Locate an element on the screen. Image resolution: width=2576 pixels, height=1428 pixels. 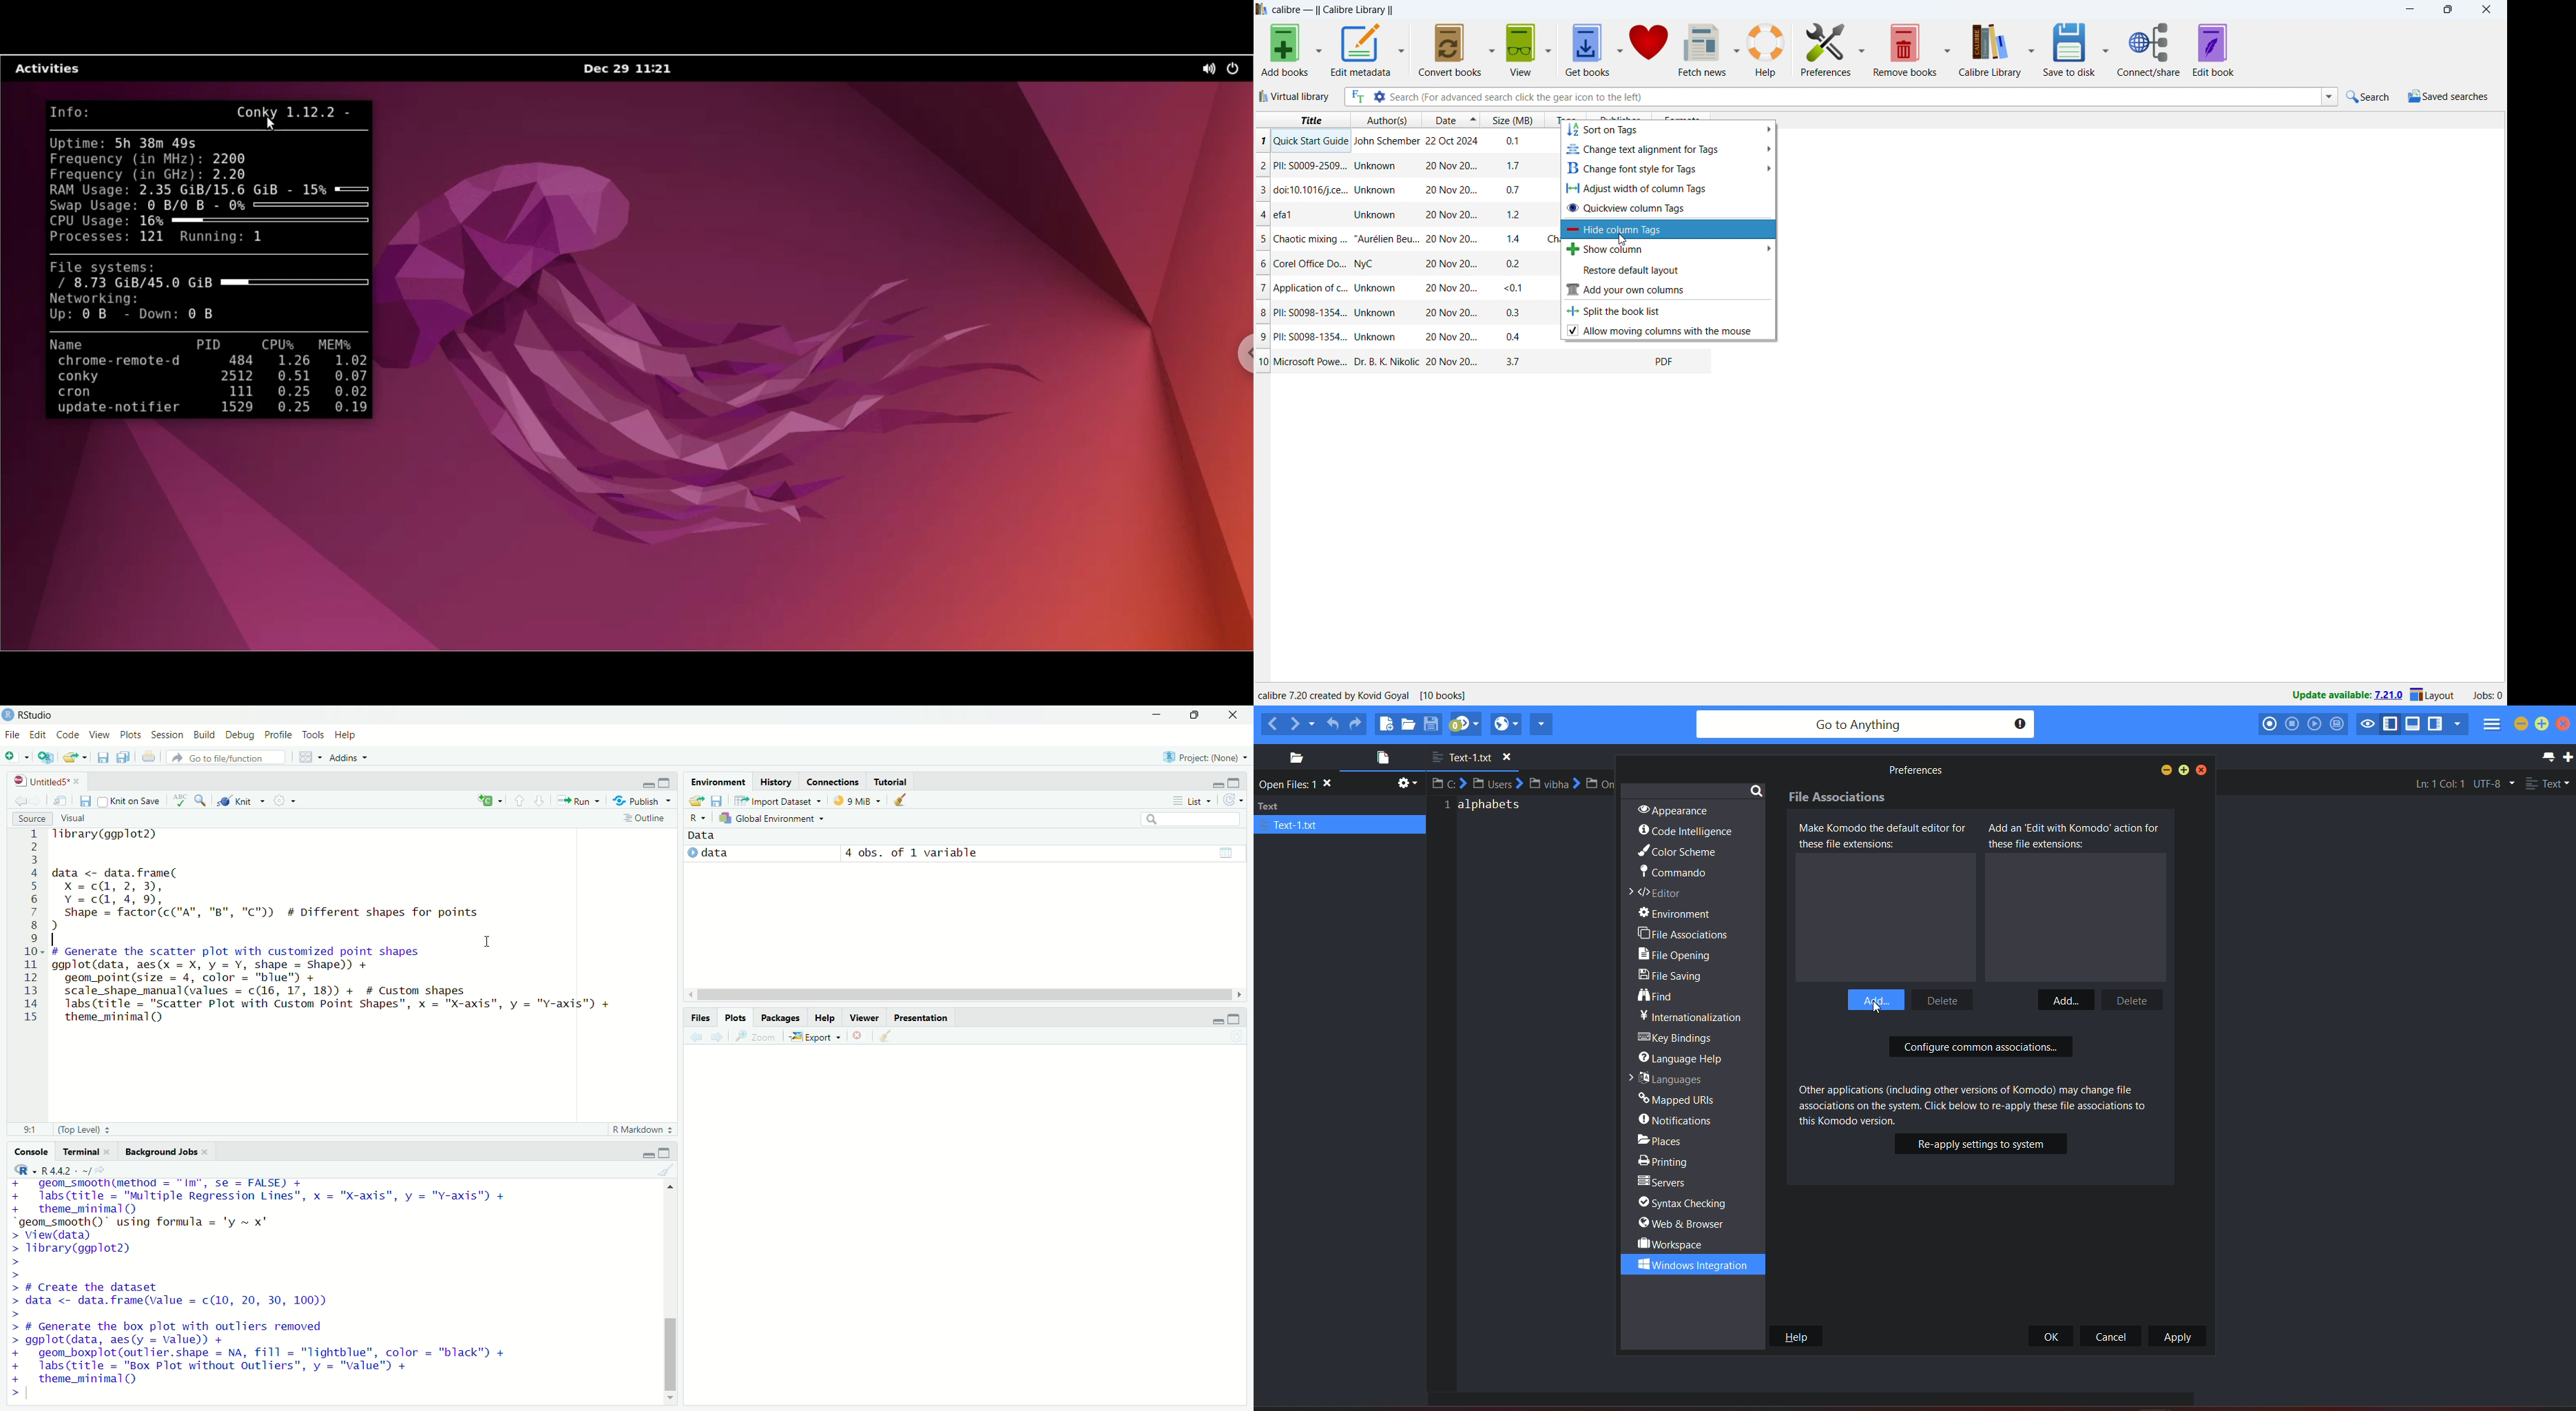
Packages is located at coordinates (780, 1017).